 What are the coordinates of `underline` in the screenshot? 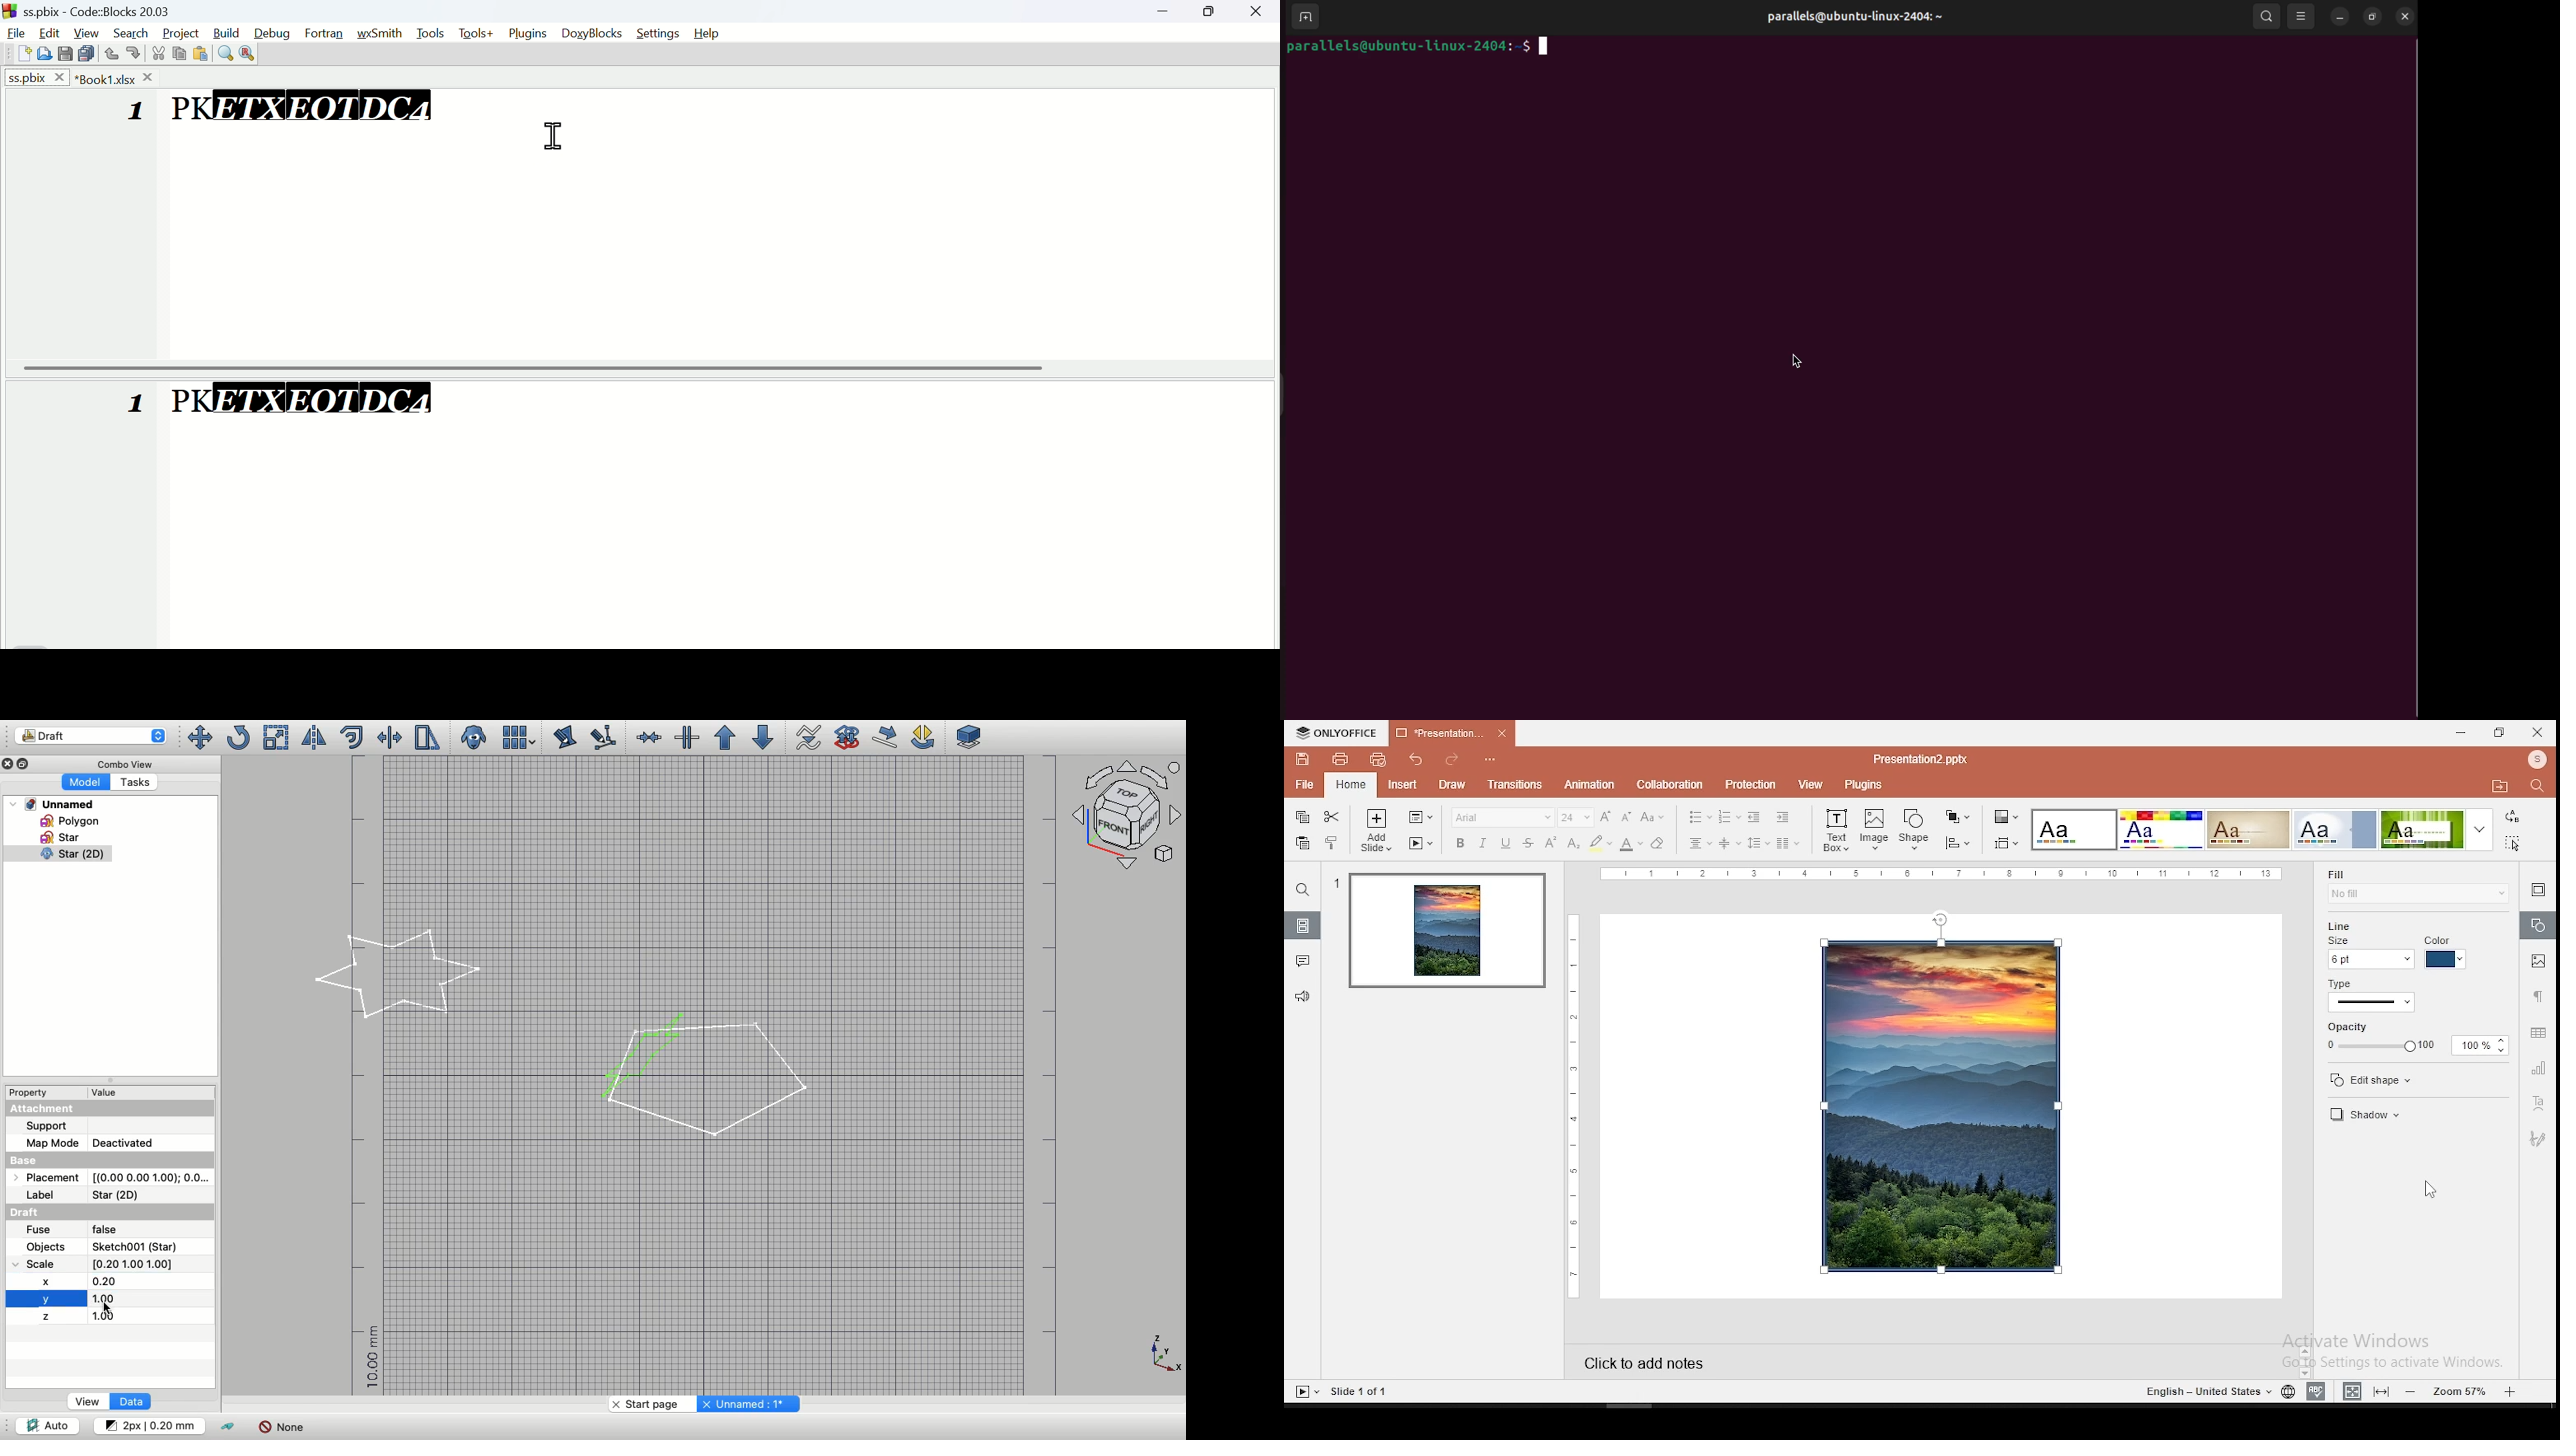 It's located at (1505, 843).